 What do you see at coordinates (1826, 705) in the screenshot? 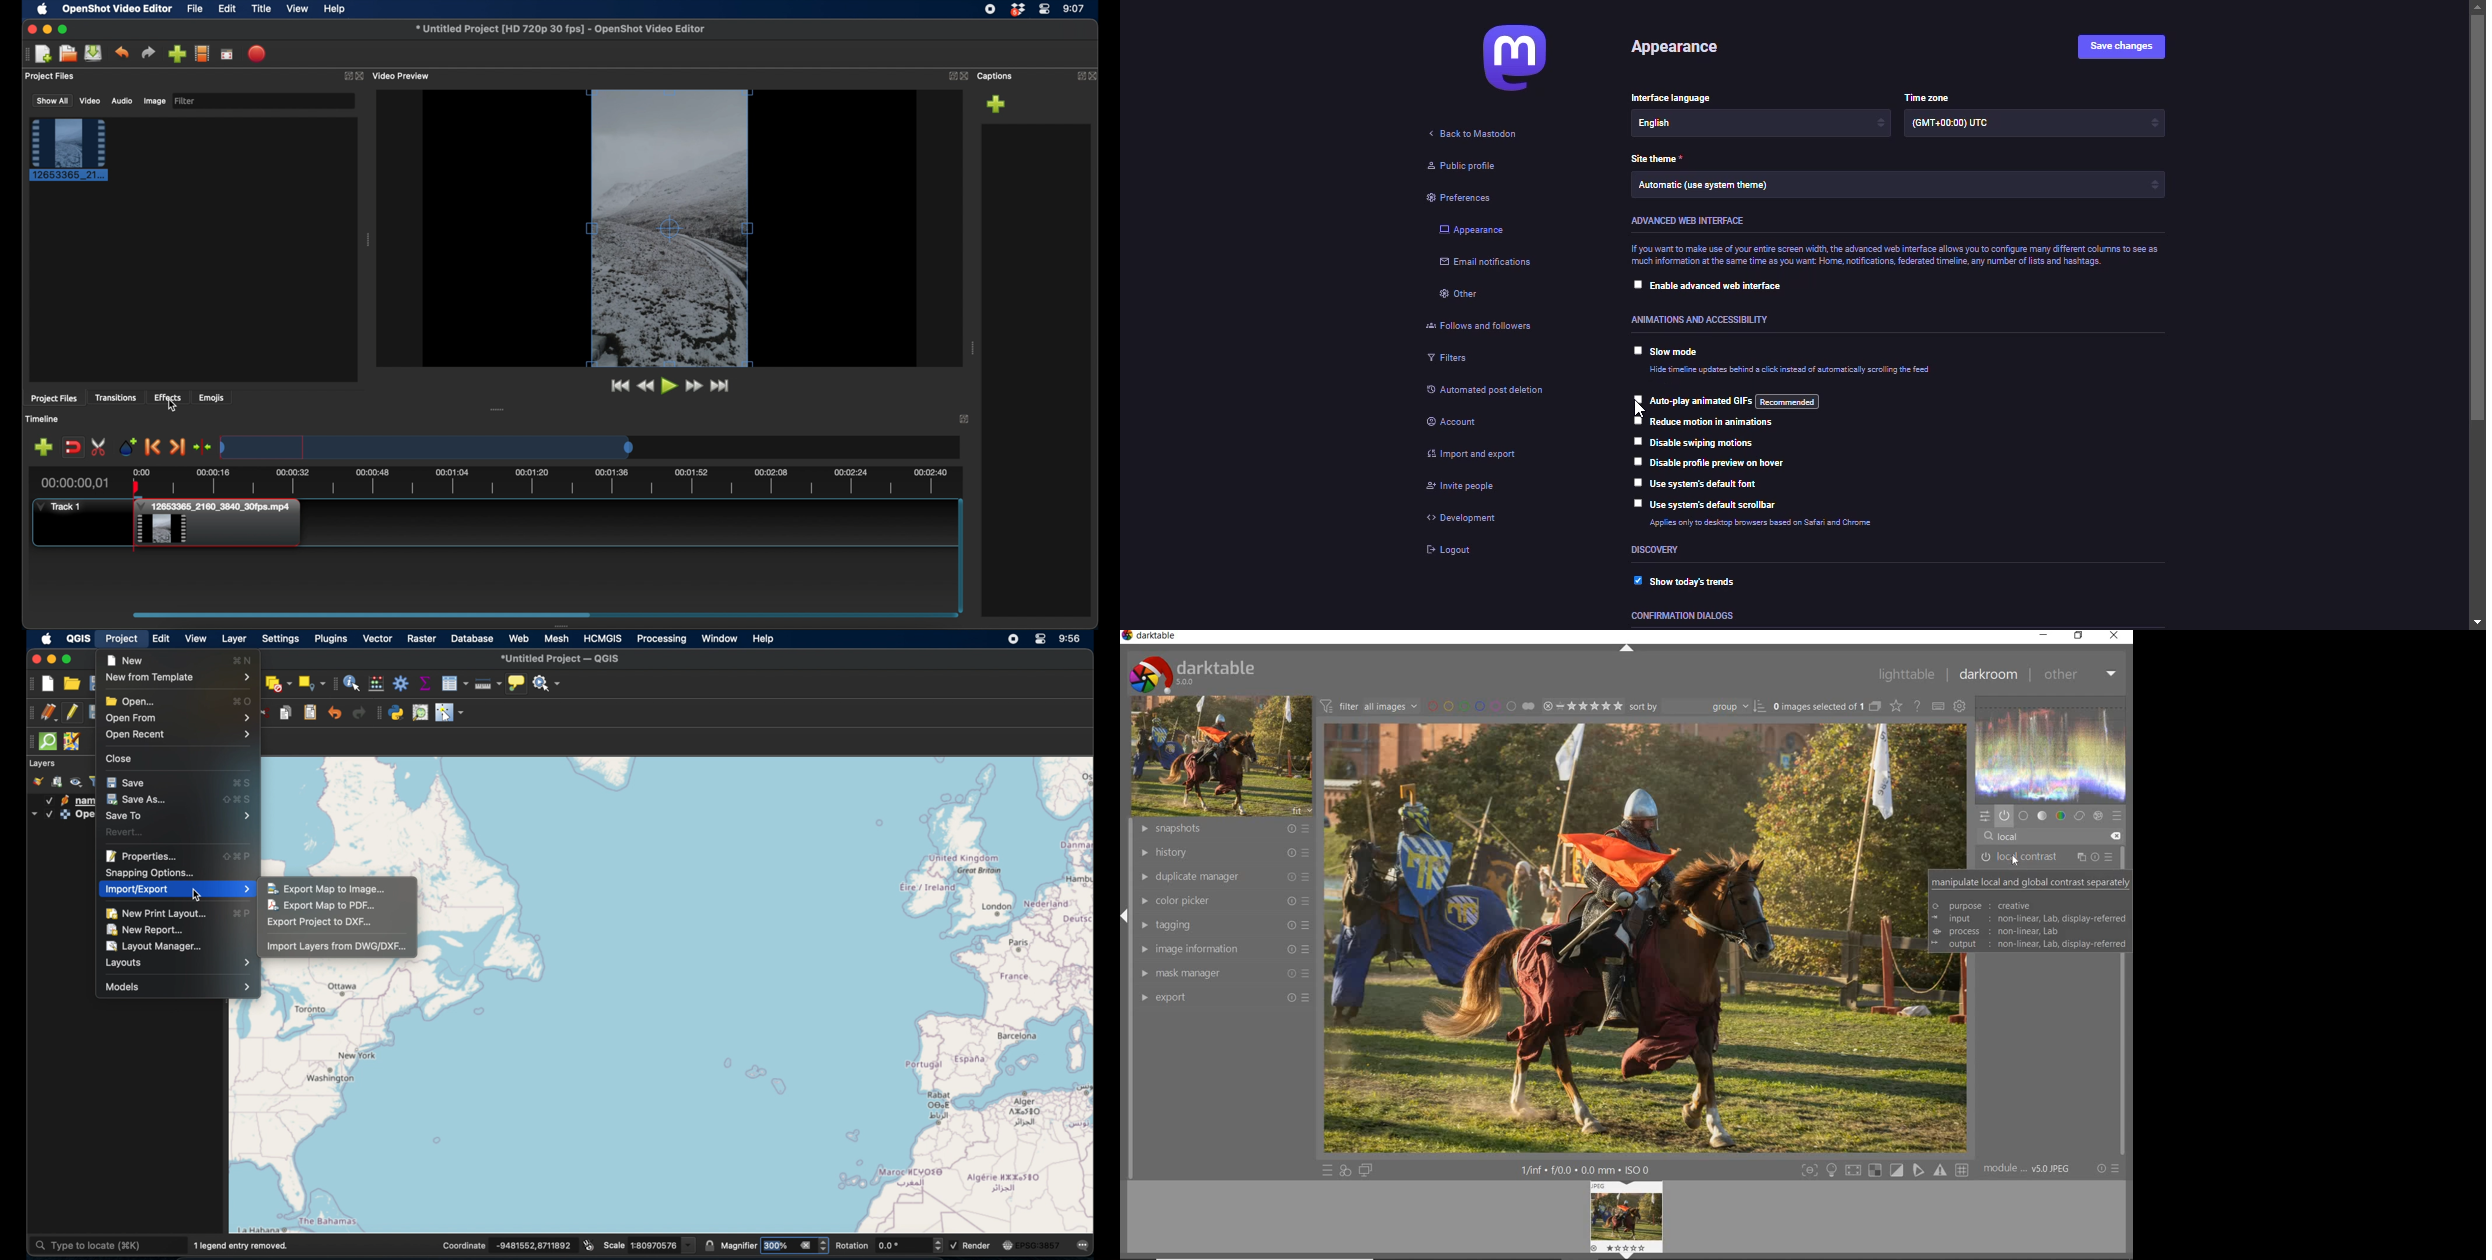
I see `selected images` at bounding box center [1826, 705].